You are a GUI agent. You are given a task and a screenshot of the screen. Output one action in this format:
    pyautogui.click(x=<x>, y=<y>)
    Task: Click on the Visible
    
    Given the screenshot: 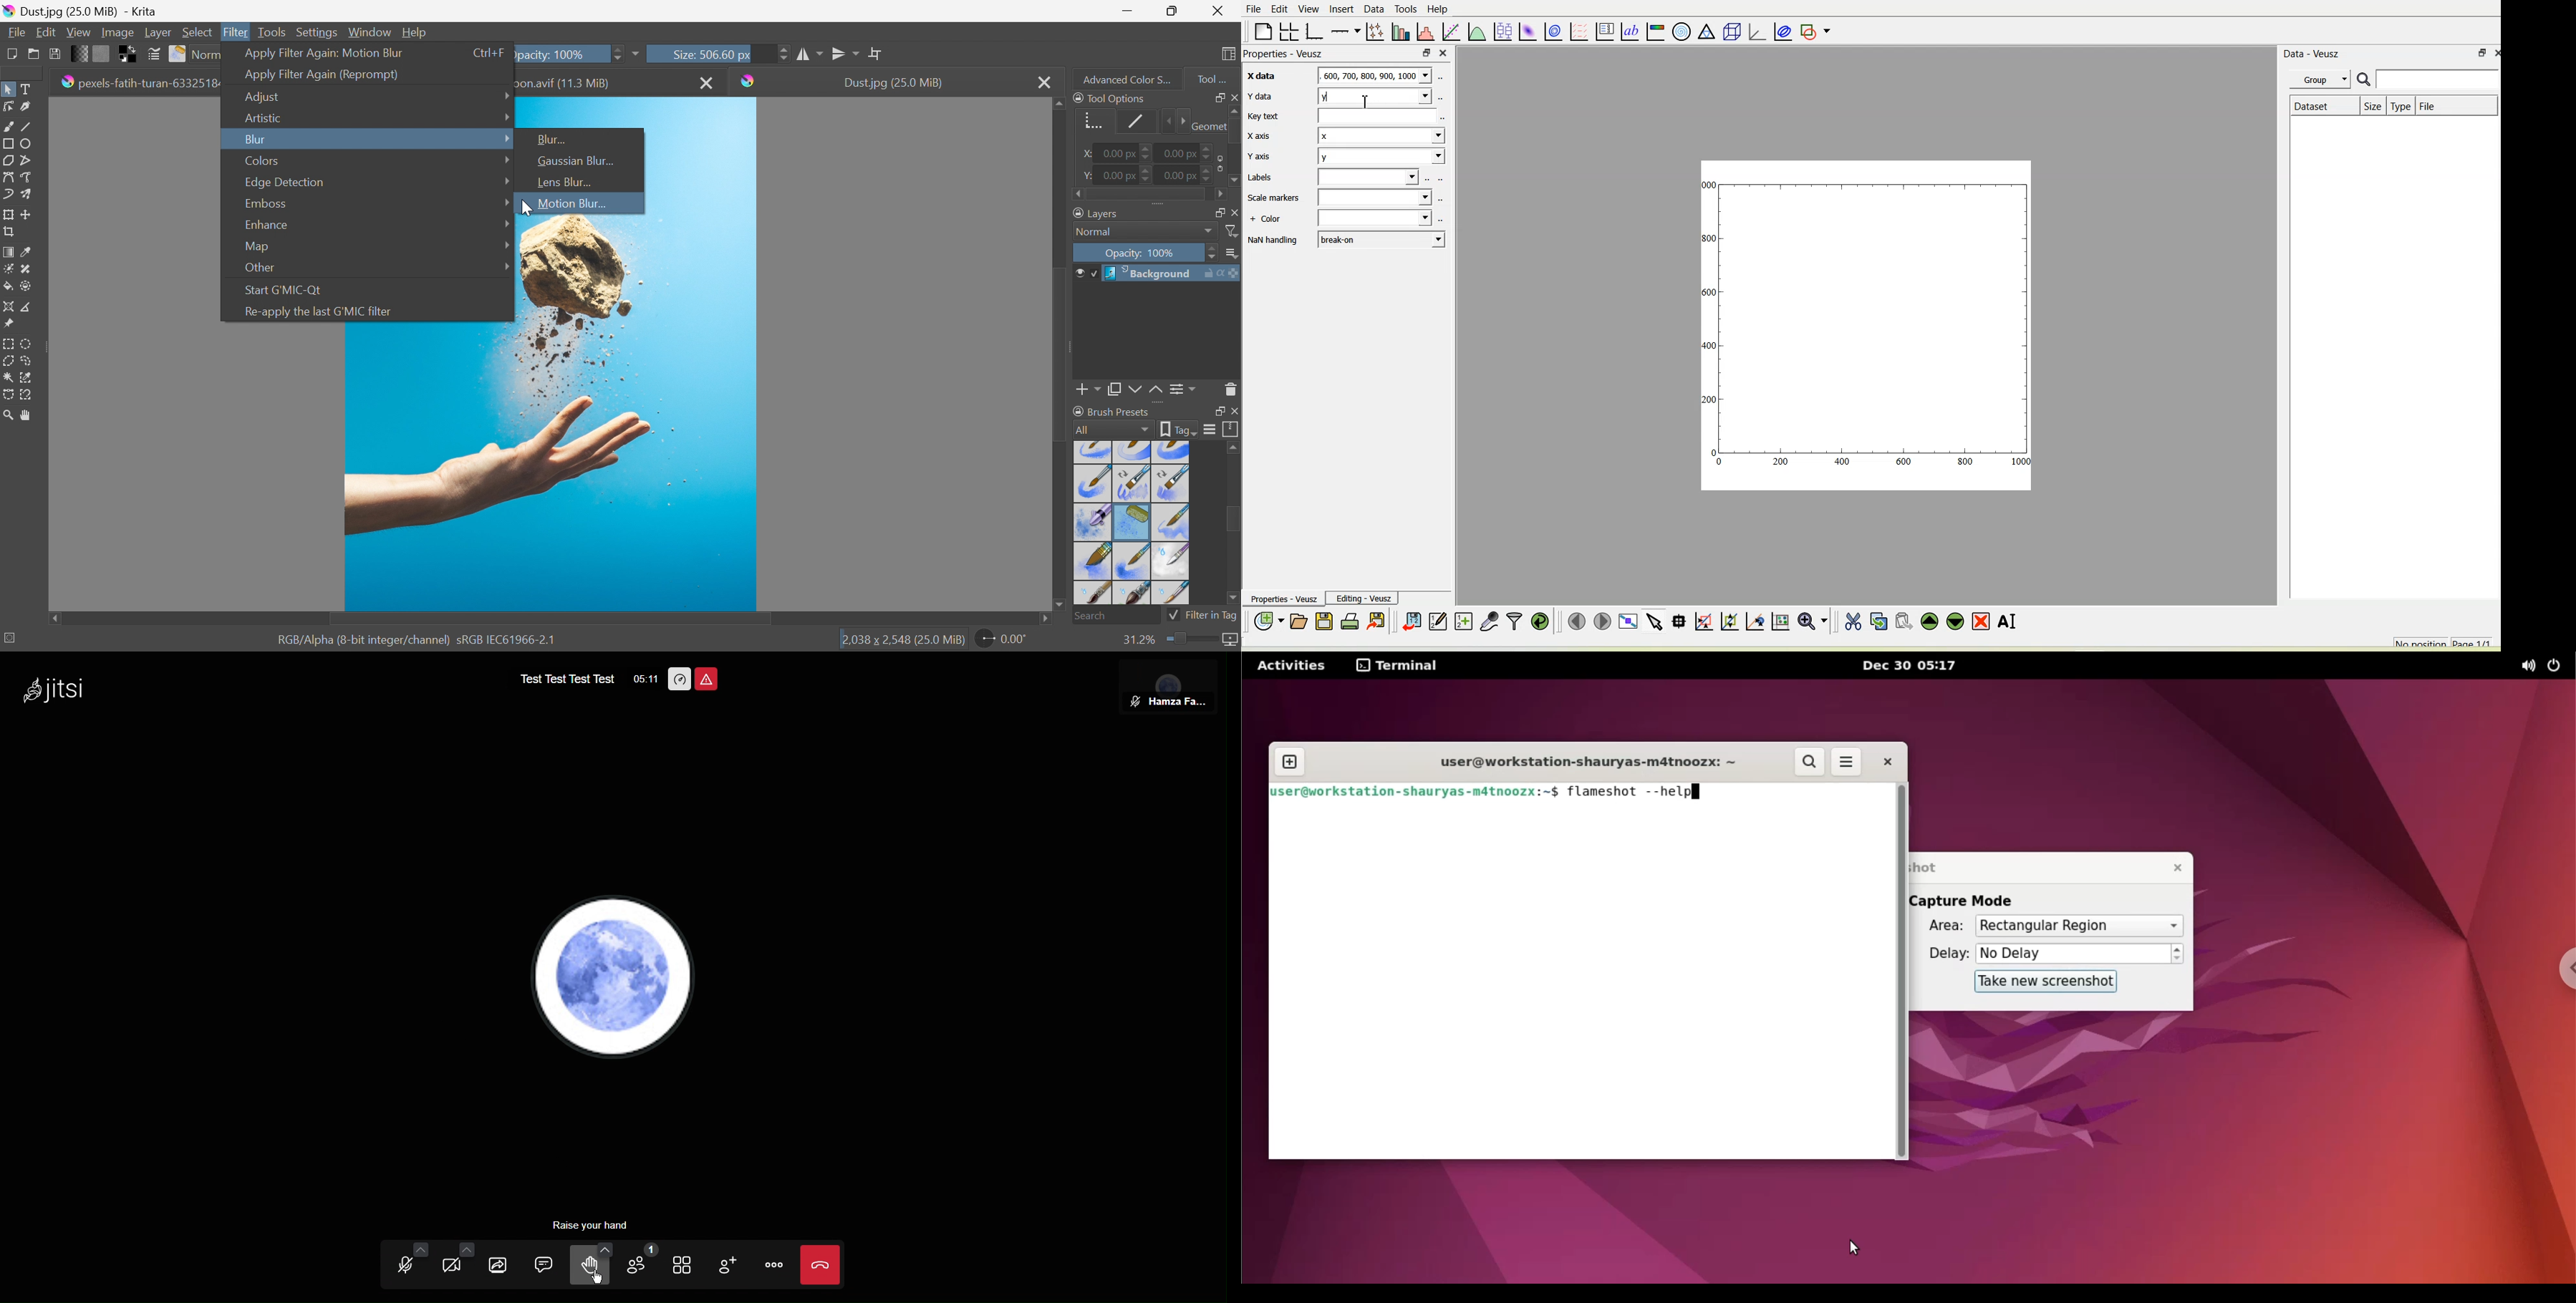 What is the action you would take?
    pyautogui.click(x=1085, y=273)
    